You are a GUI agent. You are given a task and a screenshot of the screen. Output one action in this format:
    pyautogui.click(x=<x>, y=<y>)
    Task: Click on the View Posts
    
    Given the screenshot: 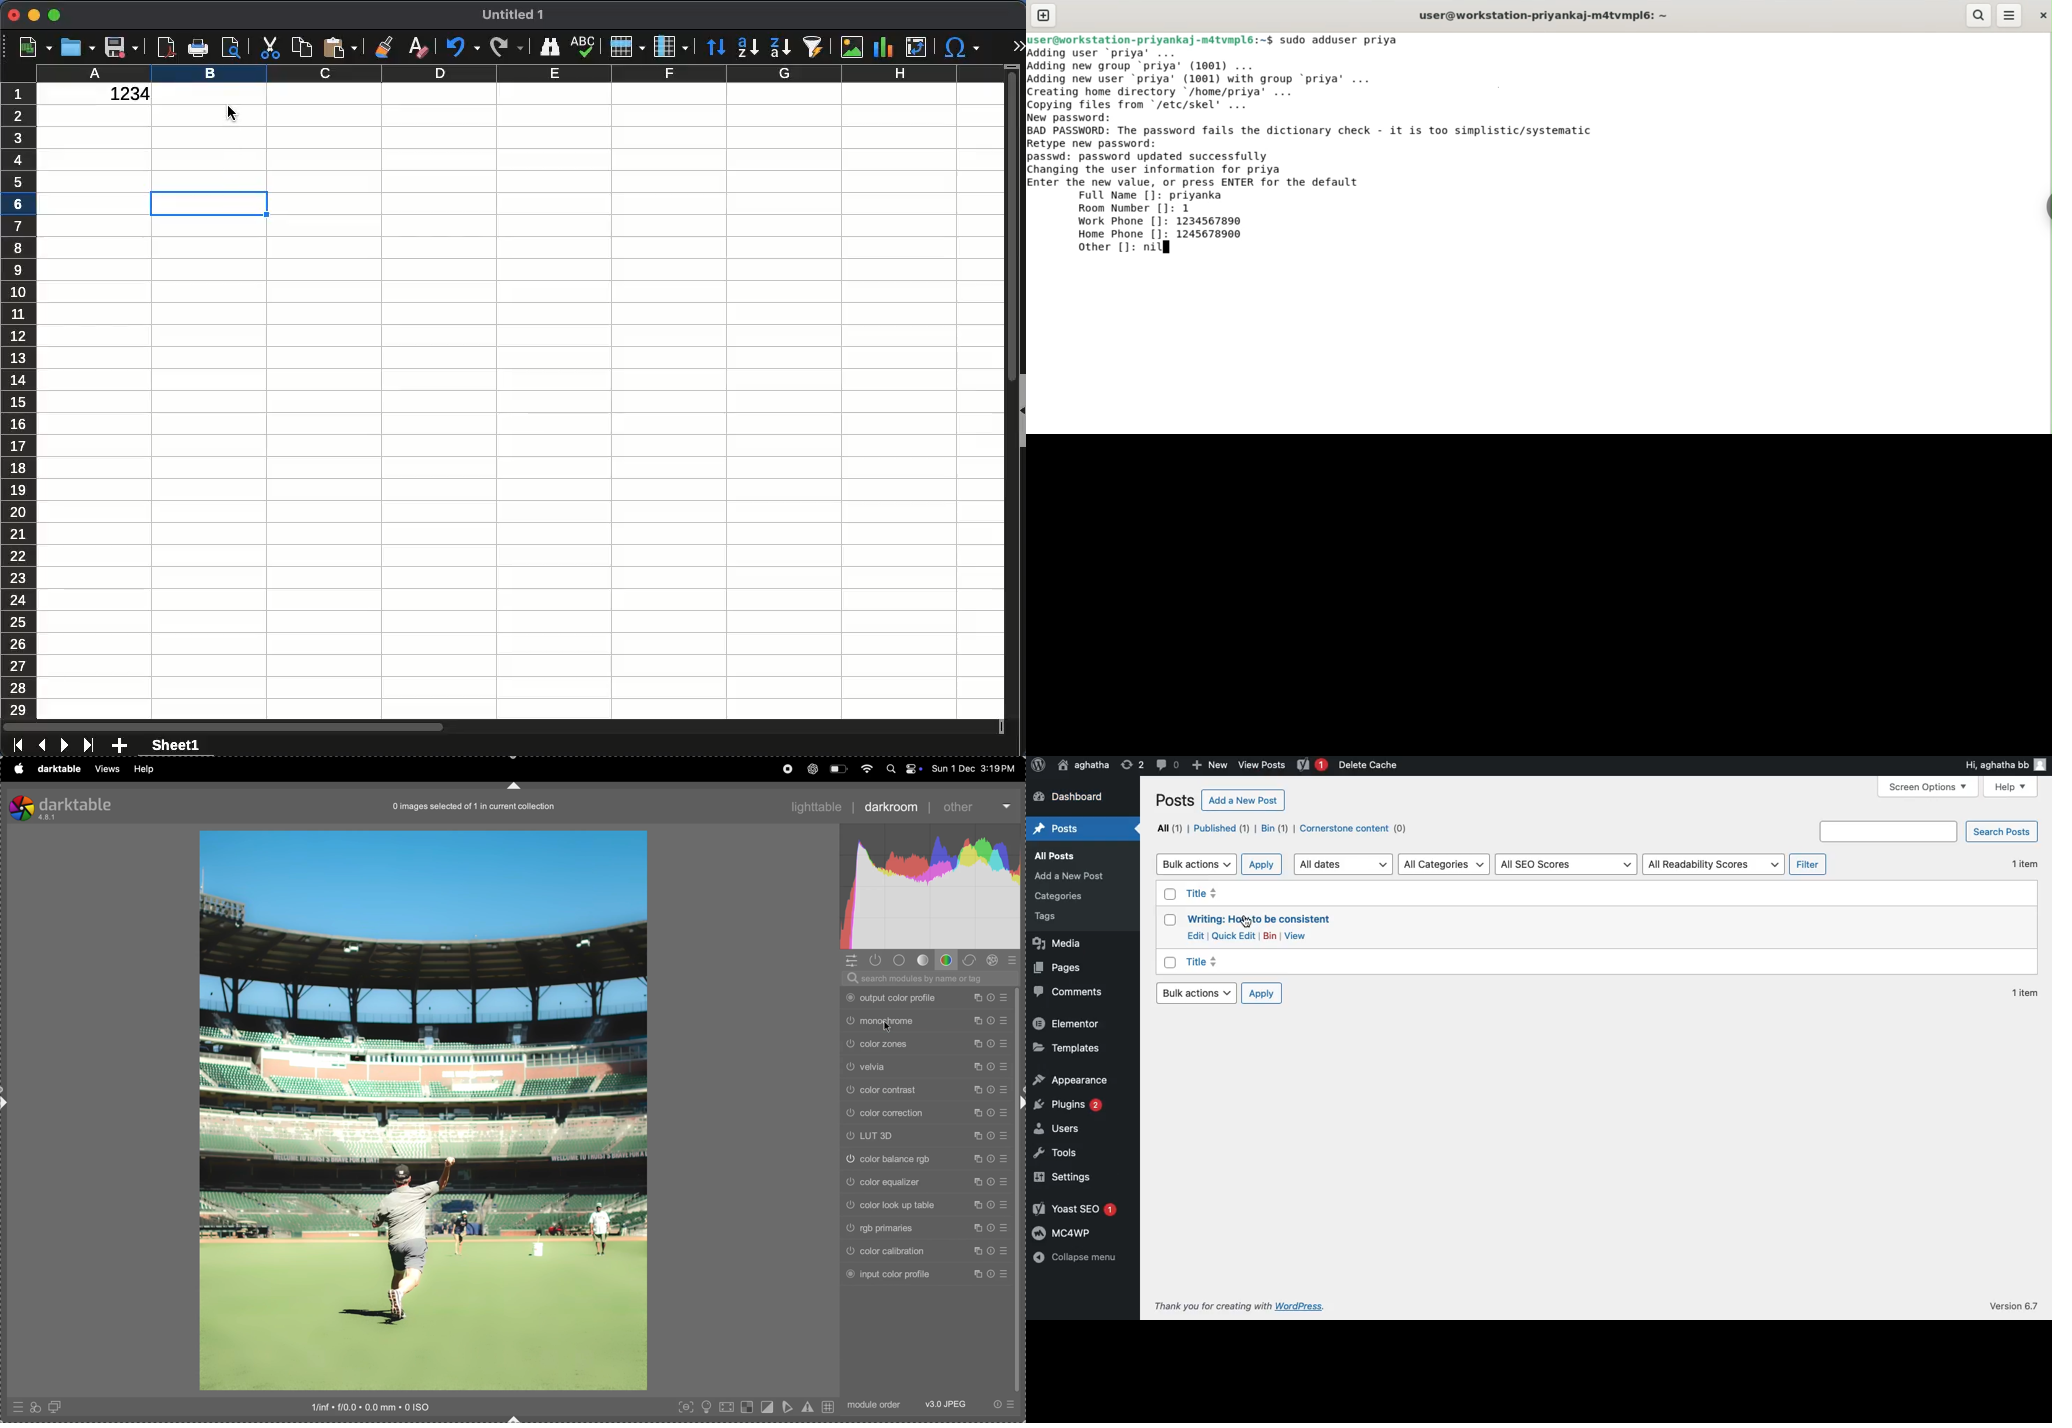 What is the action you would take?
    pyautogui.click(x=1259, y=765)
    